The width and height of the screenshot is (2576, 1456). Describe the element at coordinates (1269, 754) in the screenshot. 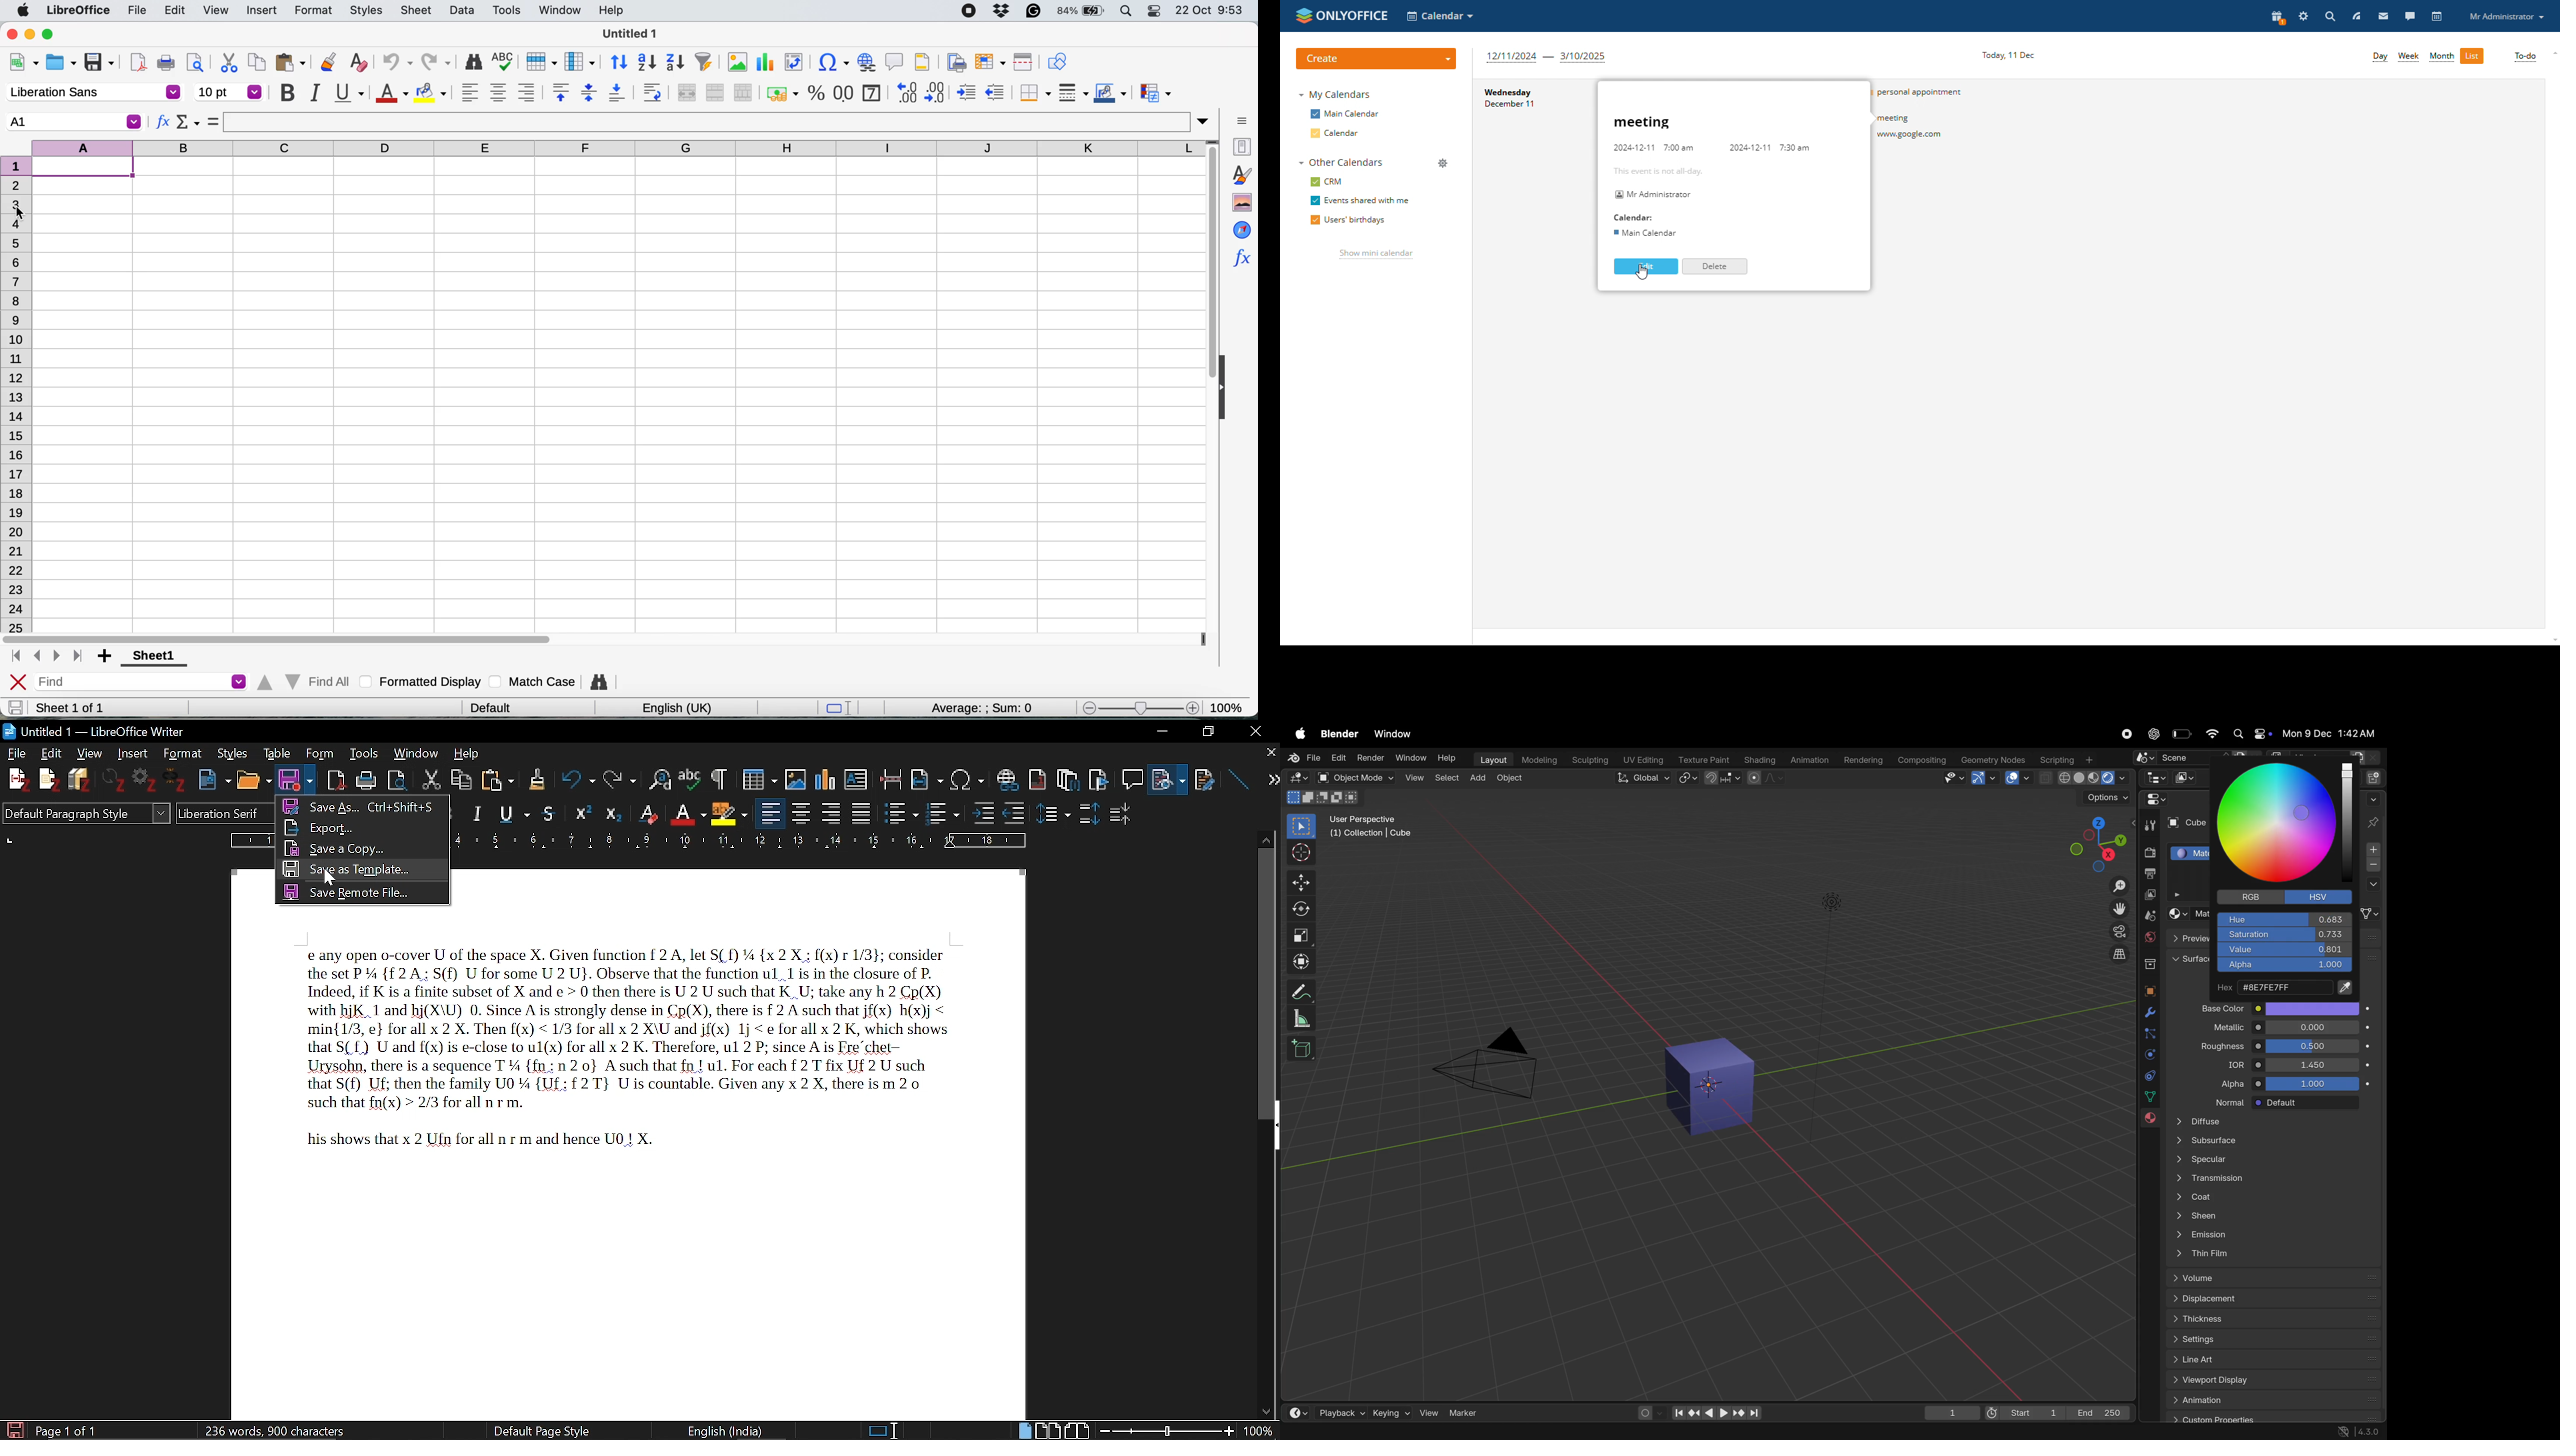

I see `close` at that location.